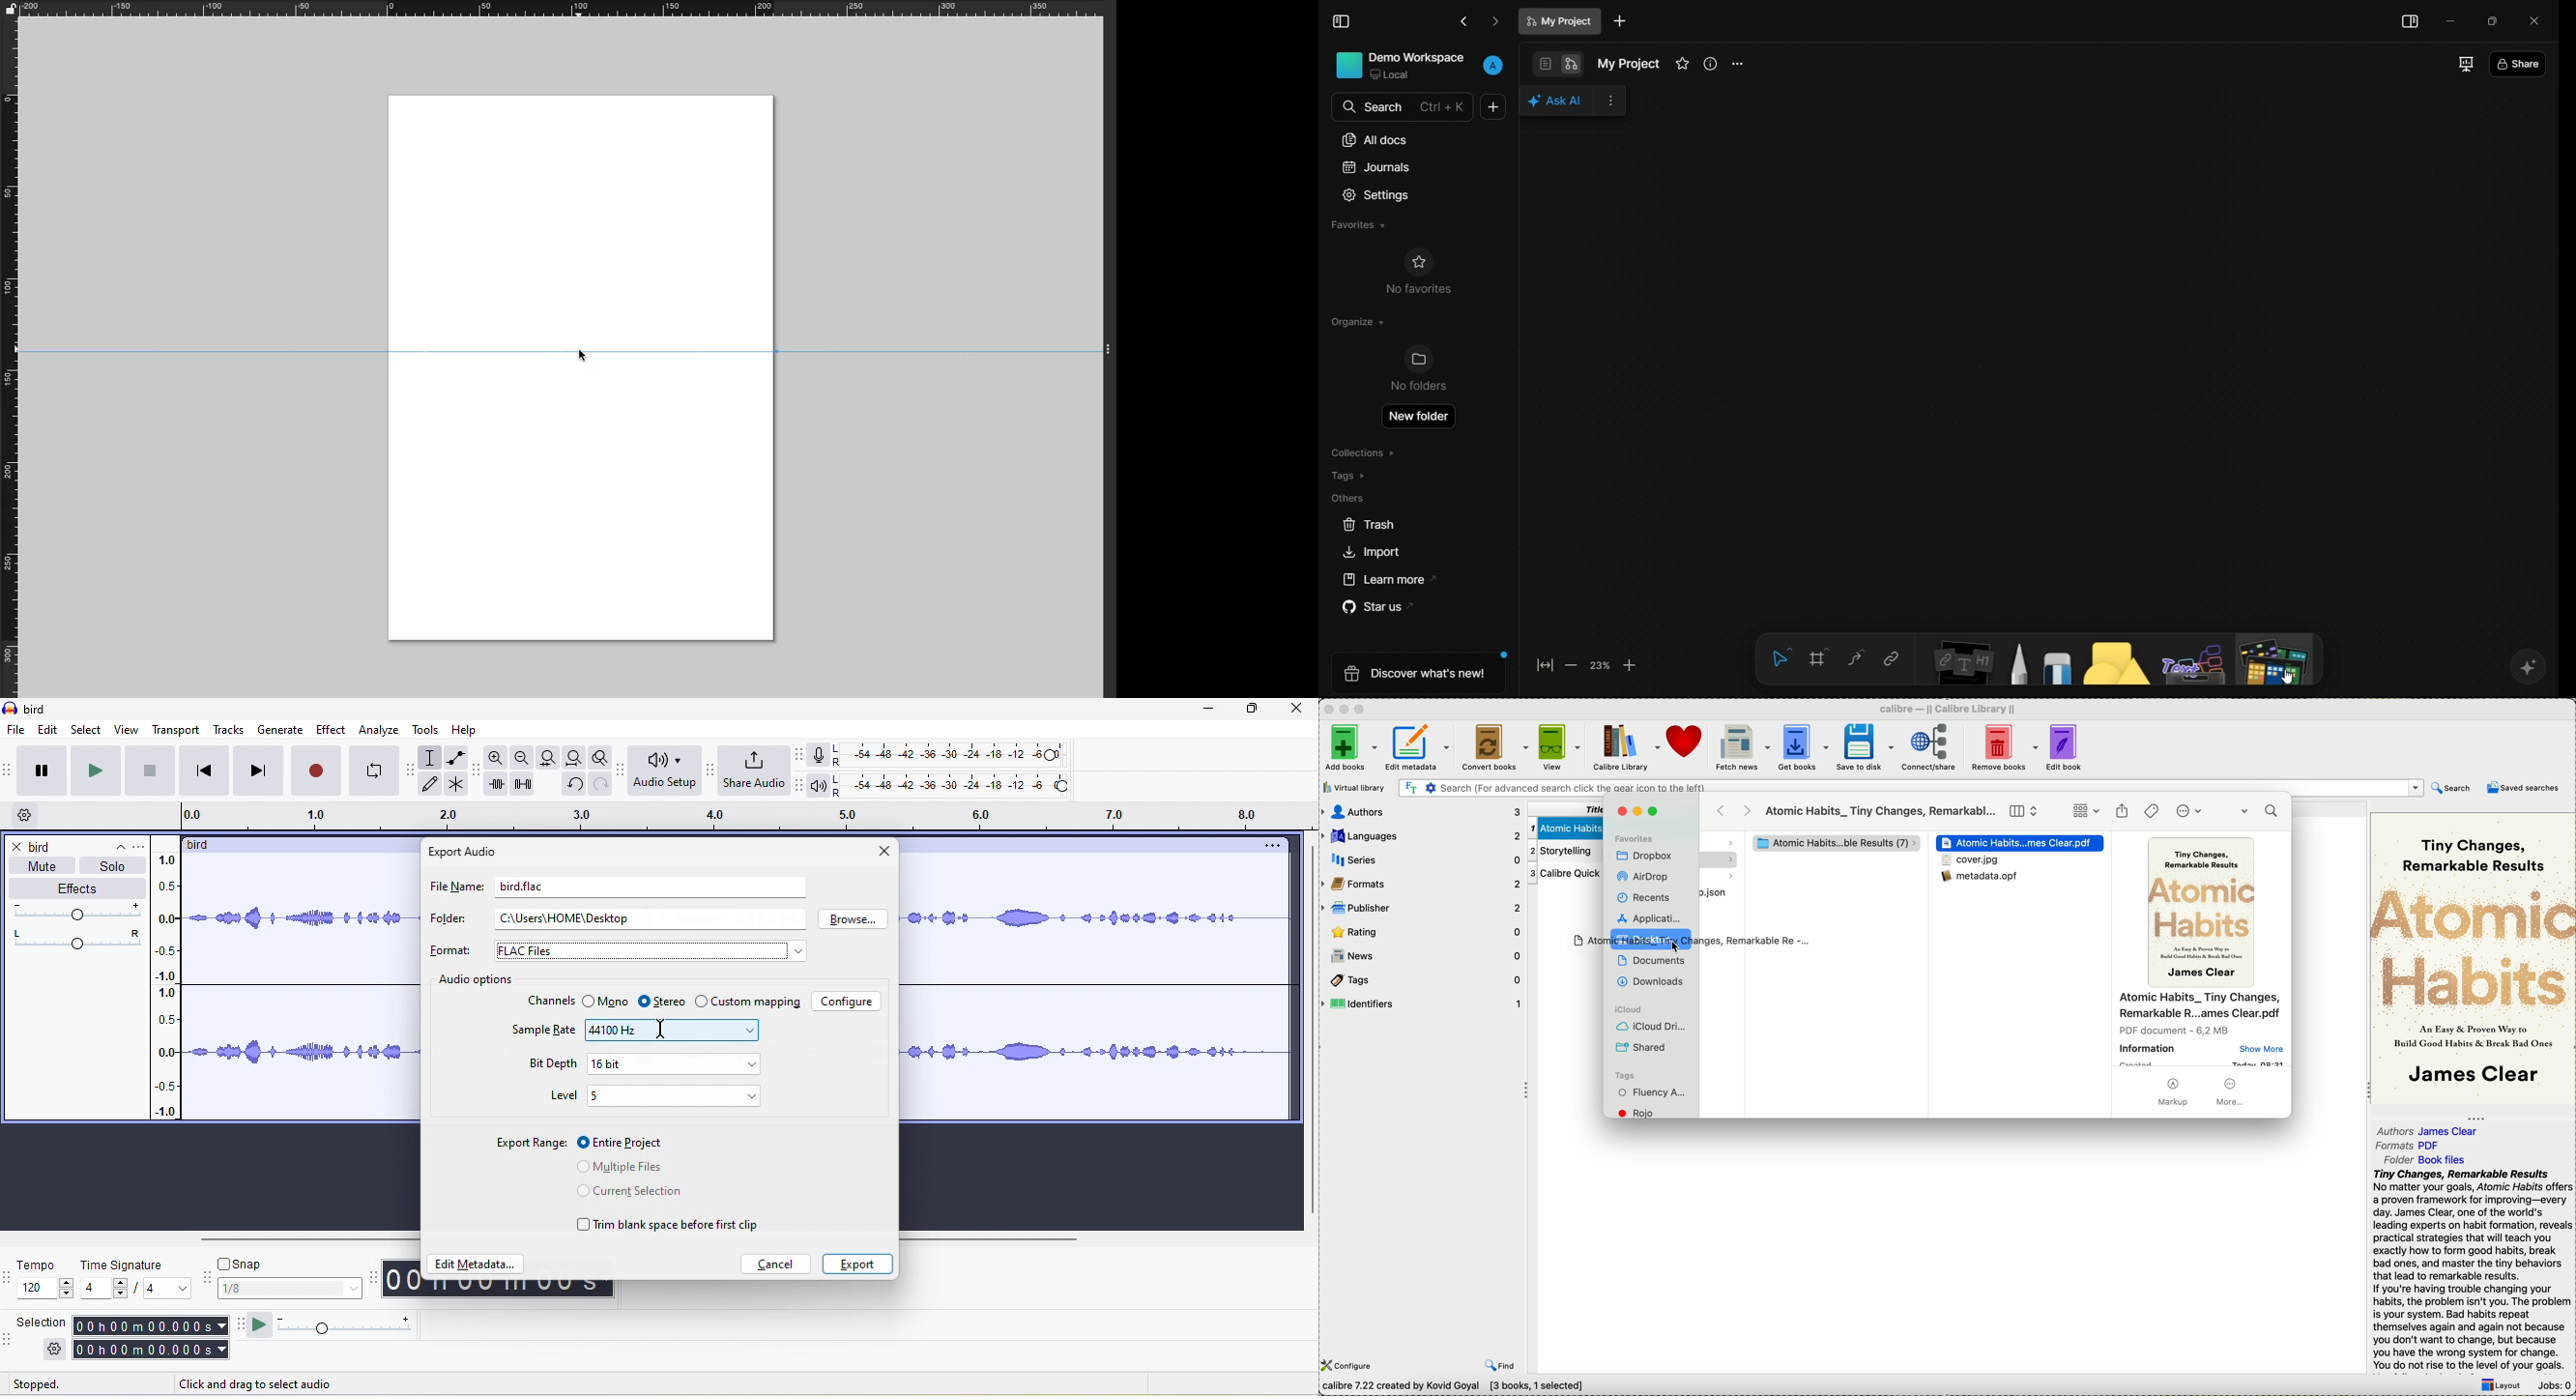 This screenshot has height=1400, width=2576. What do you see at coordinates (43, 848) in the screenshot?
I see `bird` at bounding box center [43, 848].